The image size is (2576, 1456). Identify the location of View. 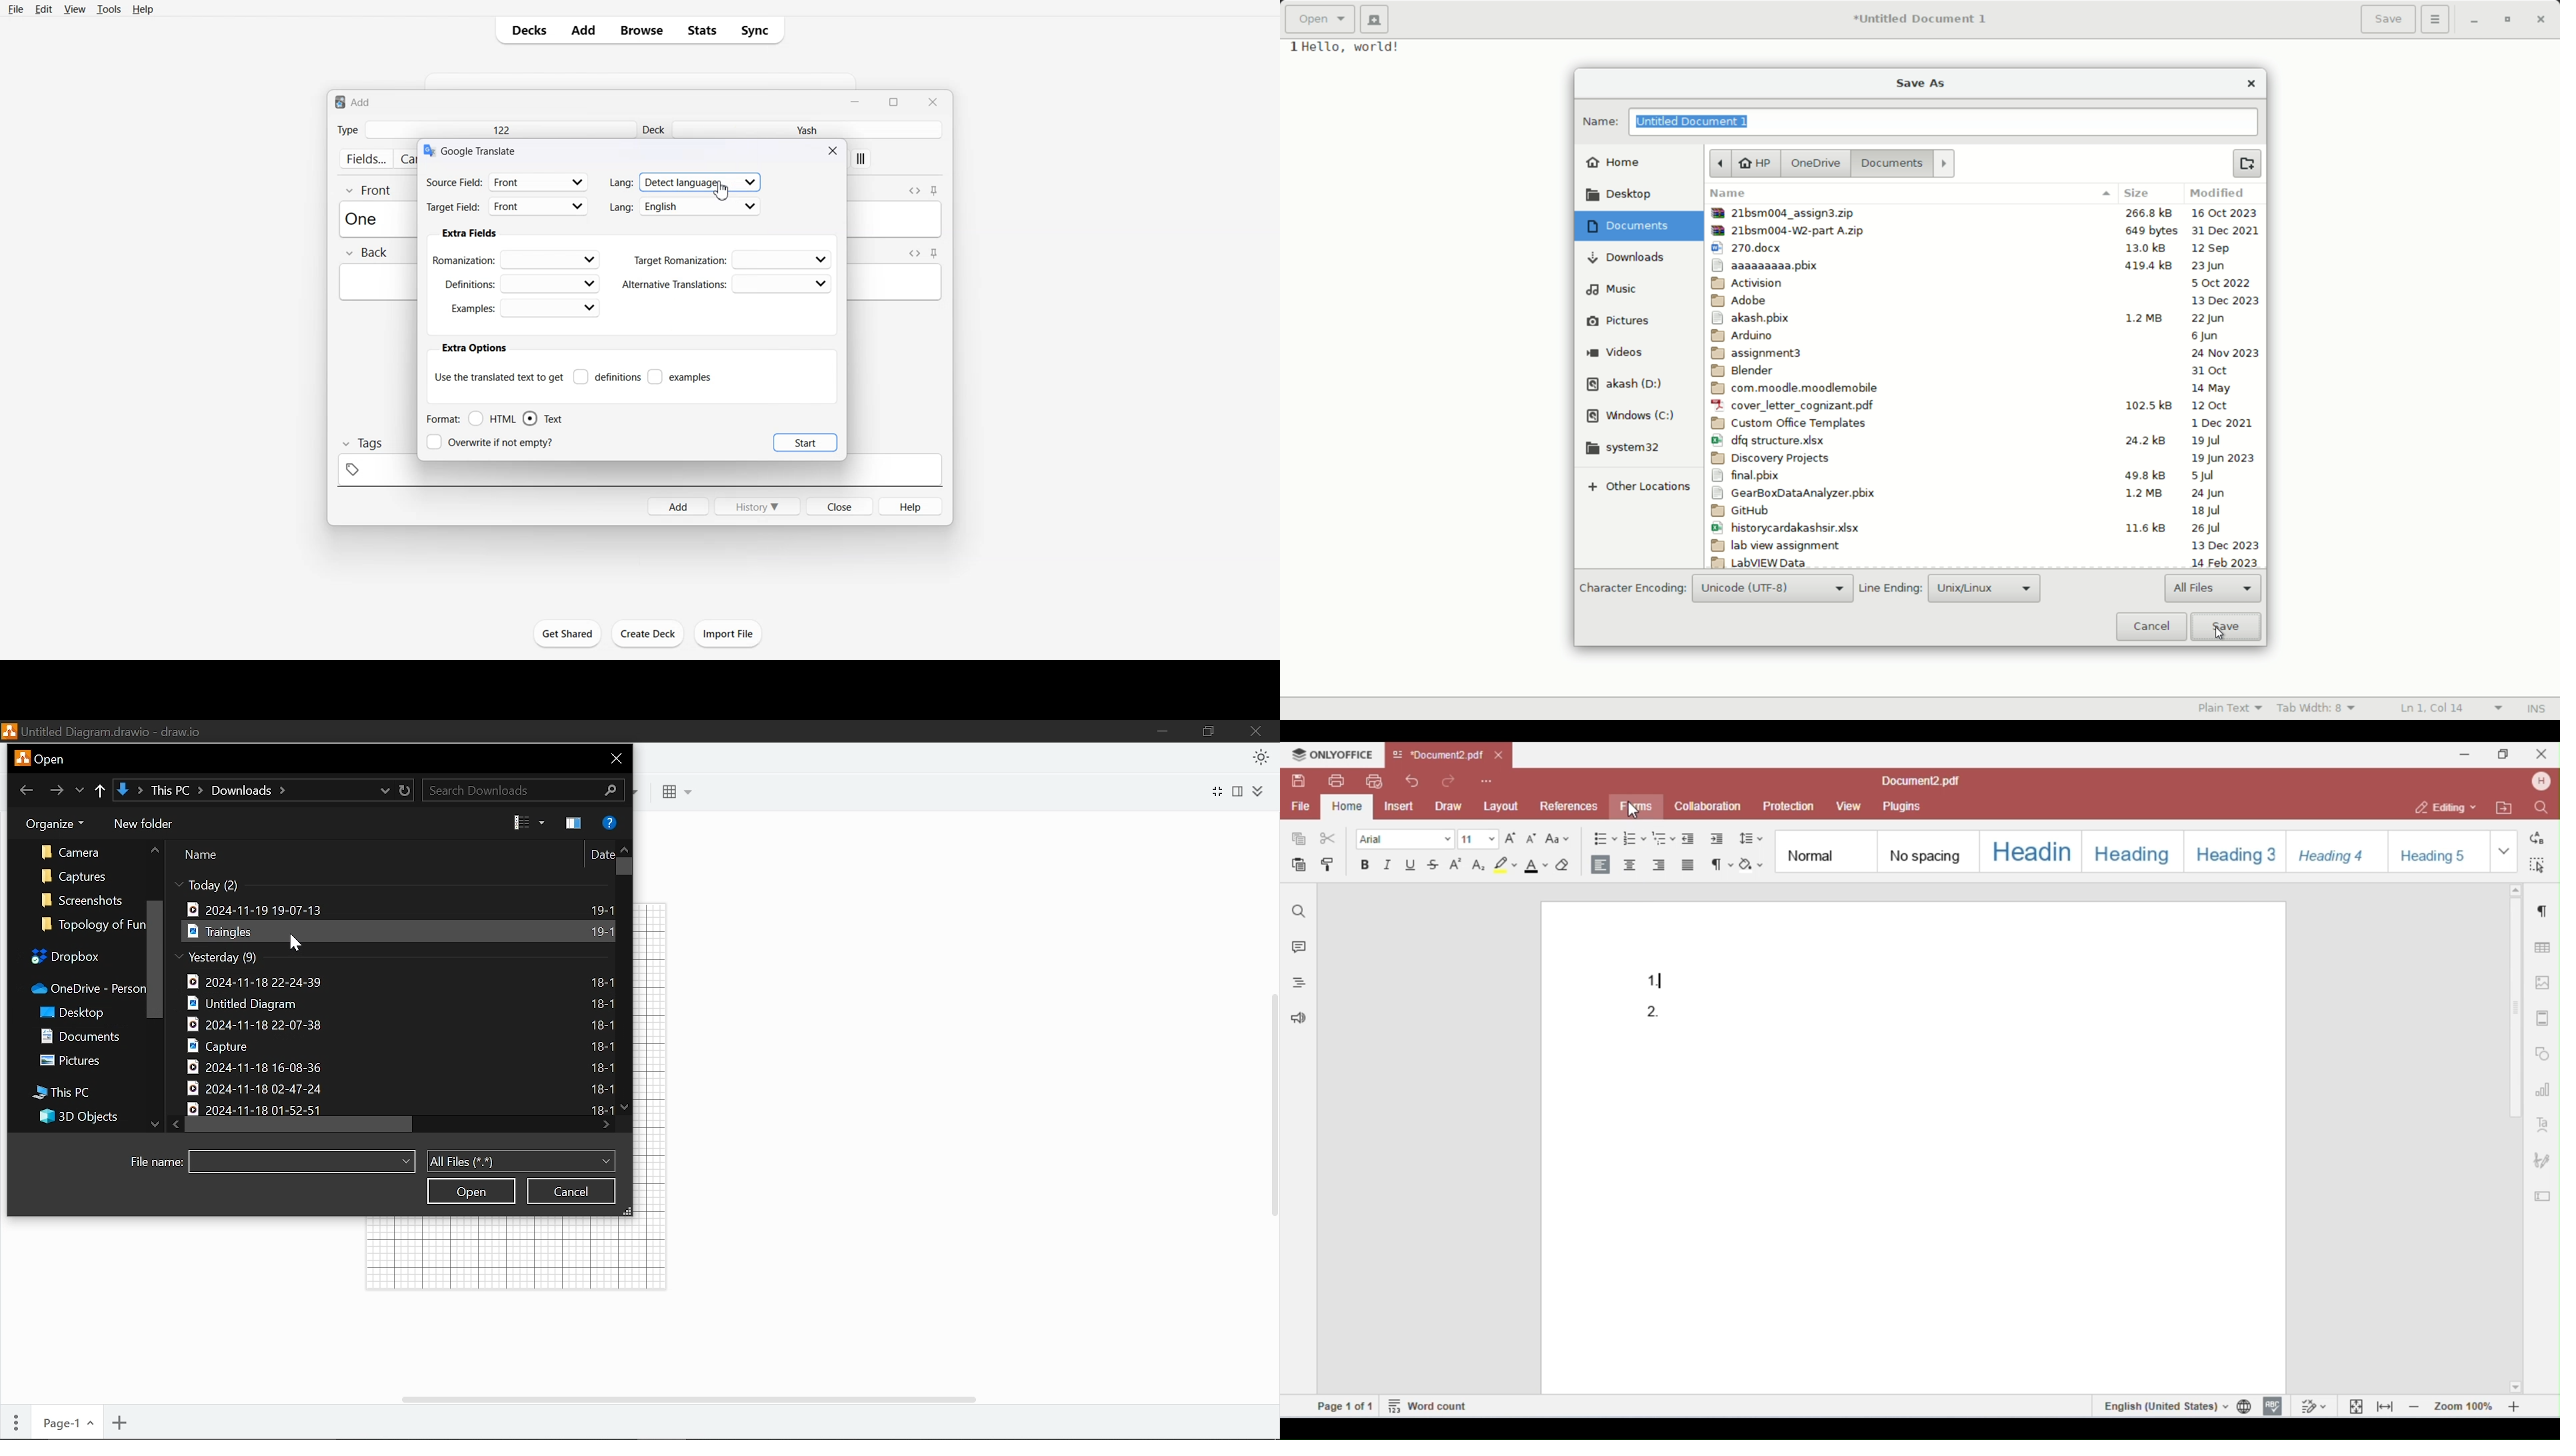
(73, 9).